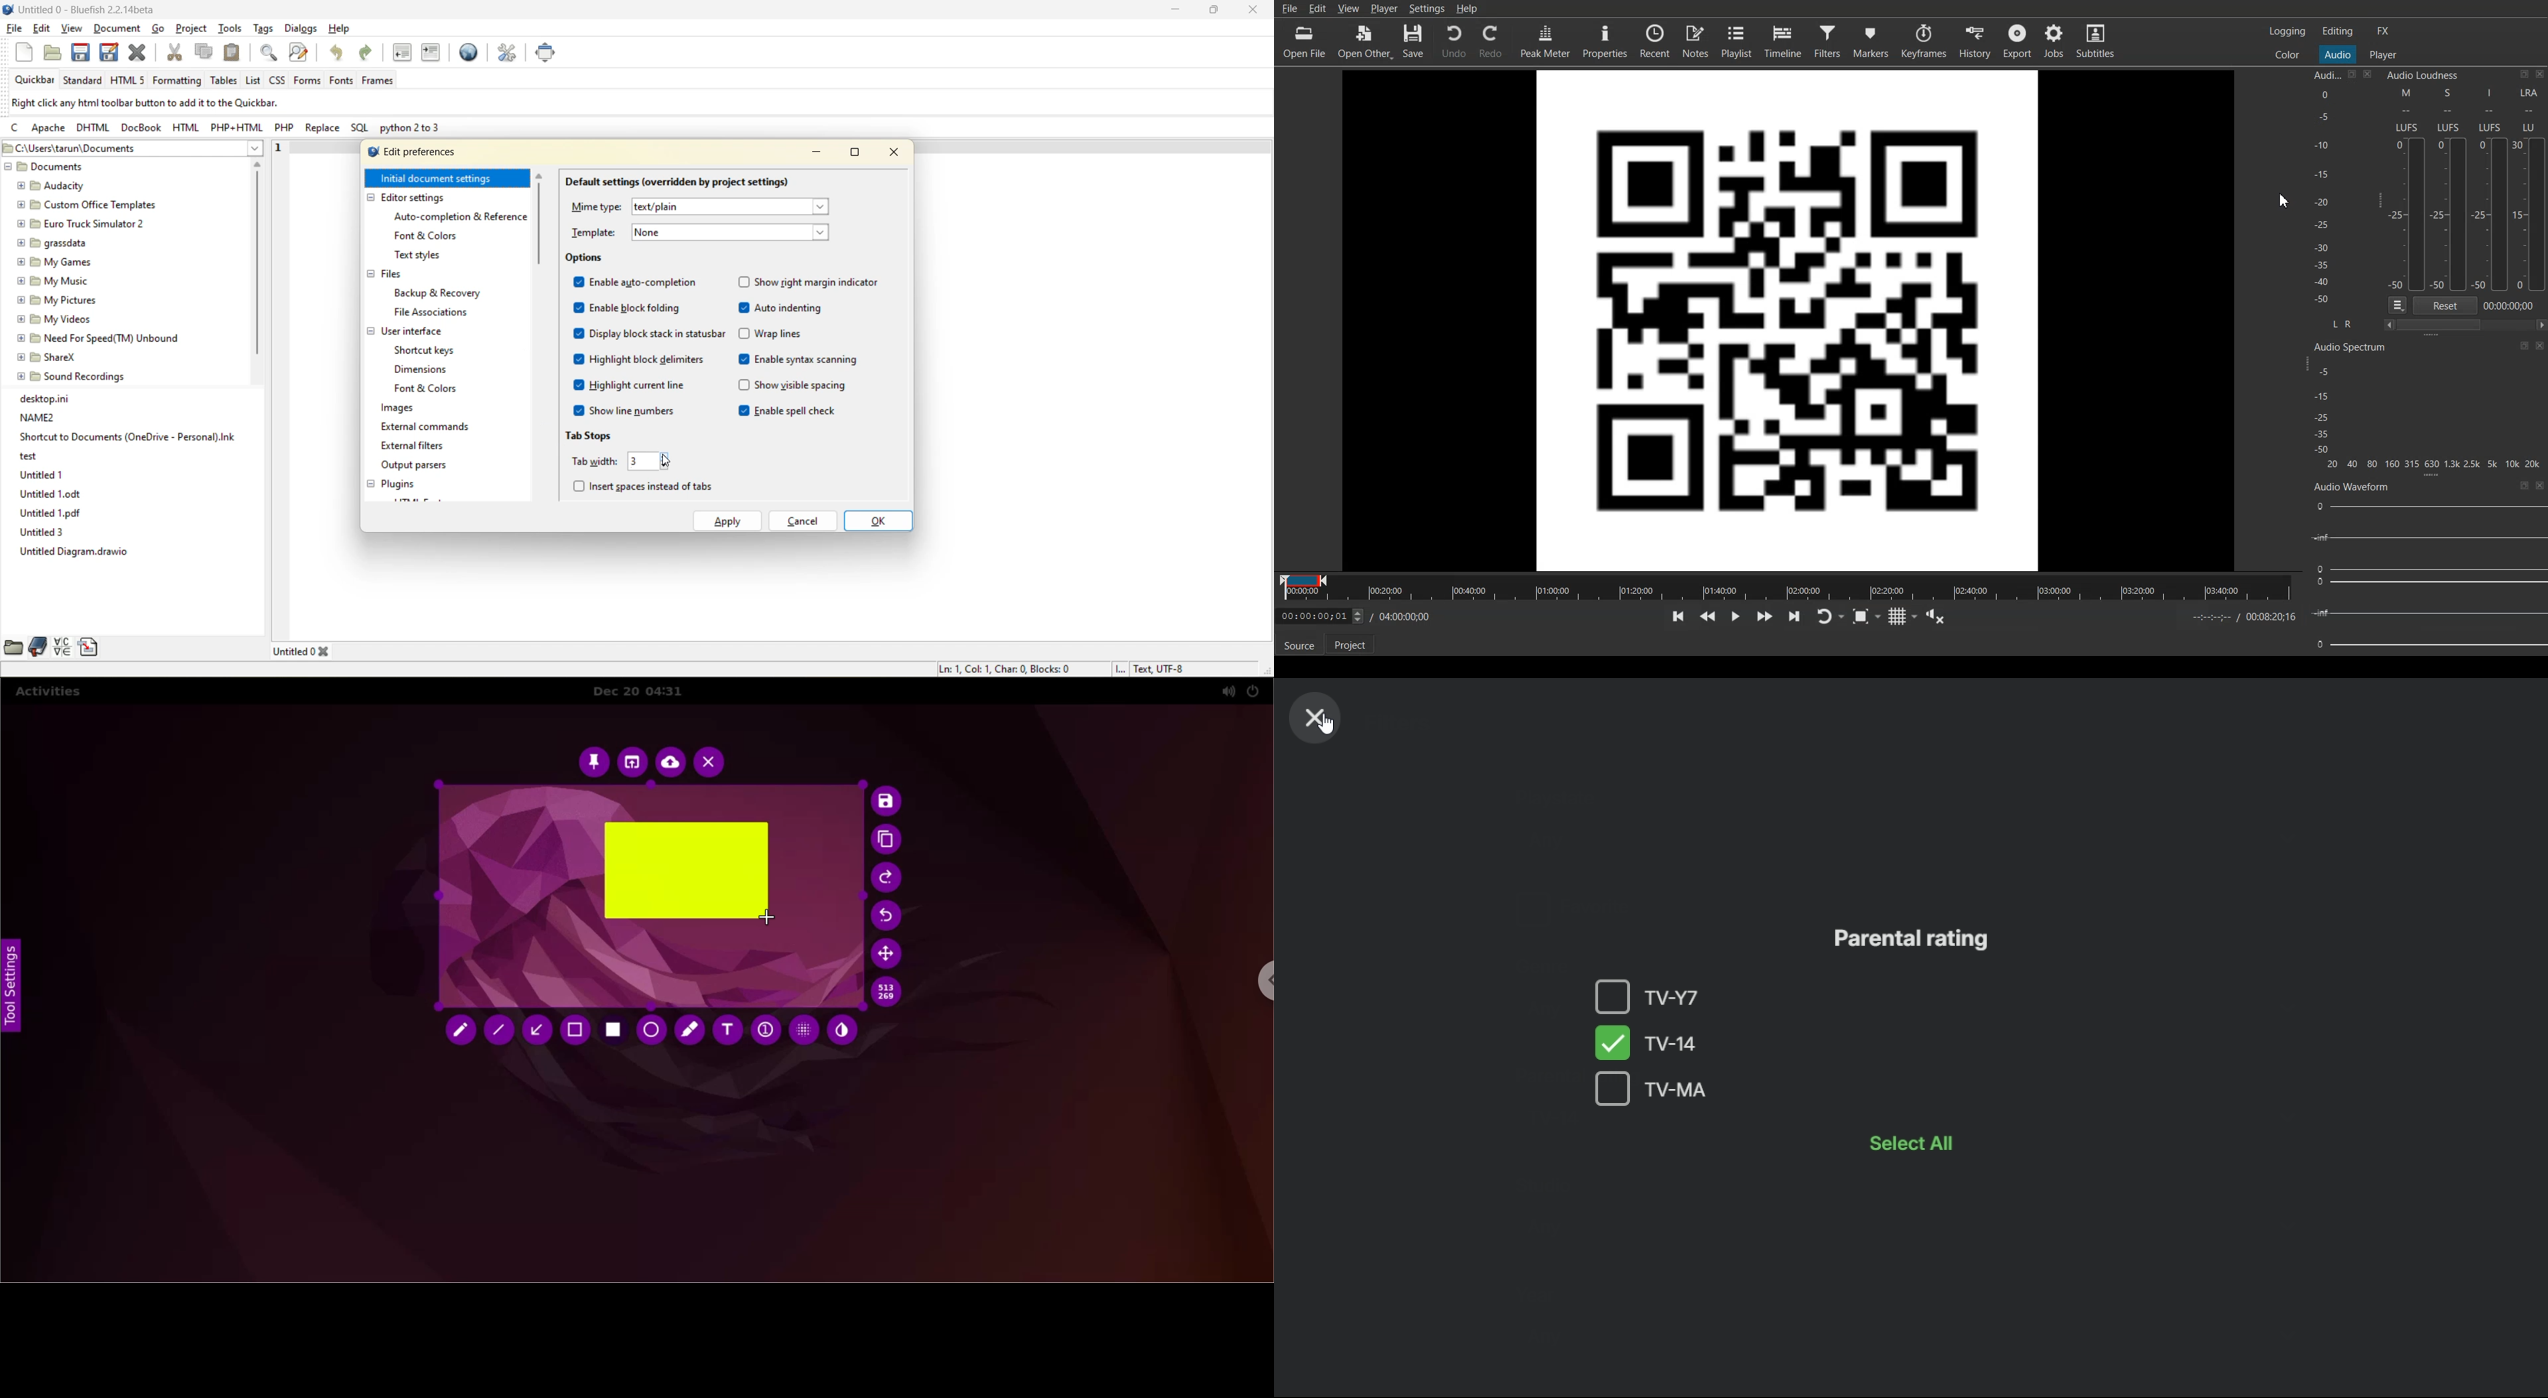 Image resolution: width=2548 pixels, height=1400 pixels. Describe the element at coordinates (2491, 189) in the screenshot. I see `Integrated Loudness` at that location.